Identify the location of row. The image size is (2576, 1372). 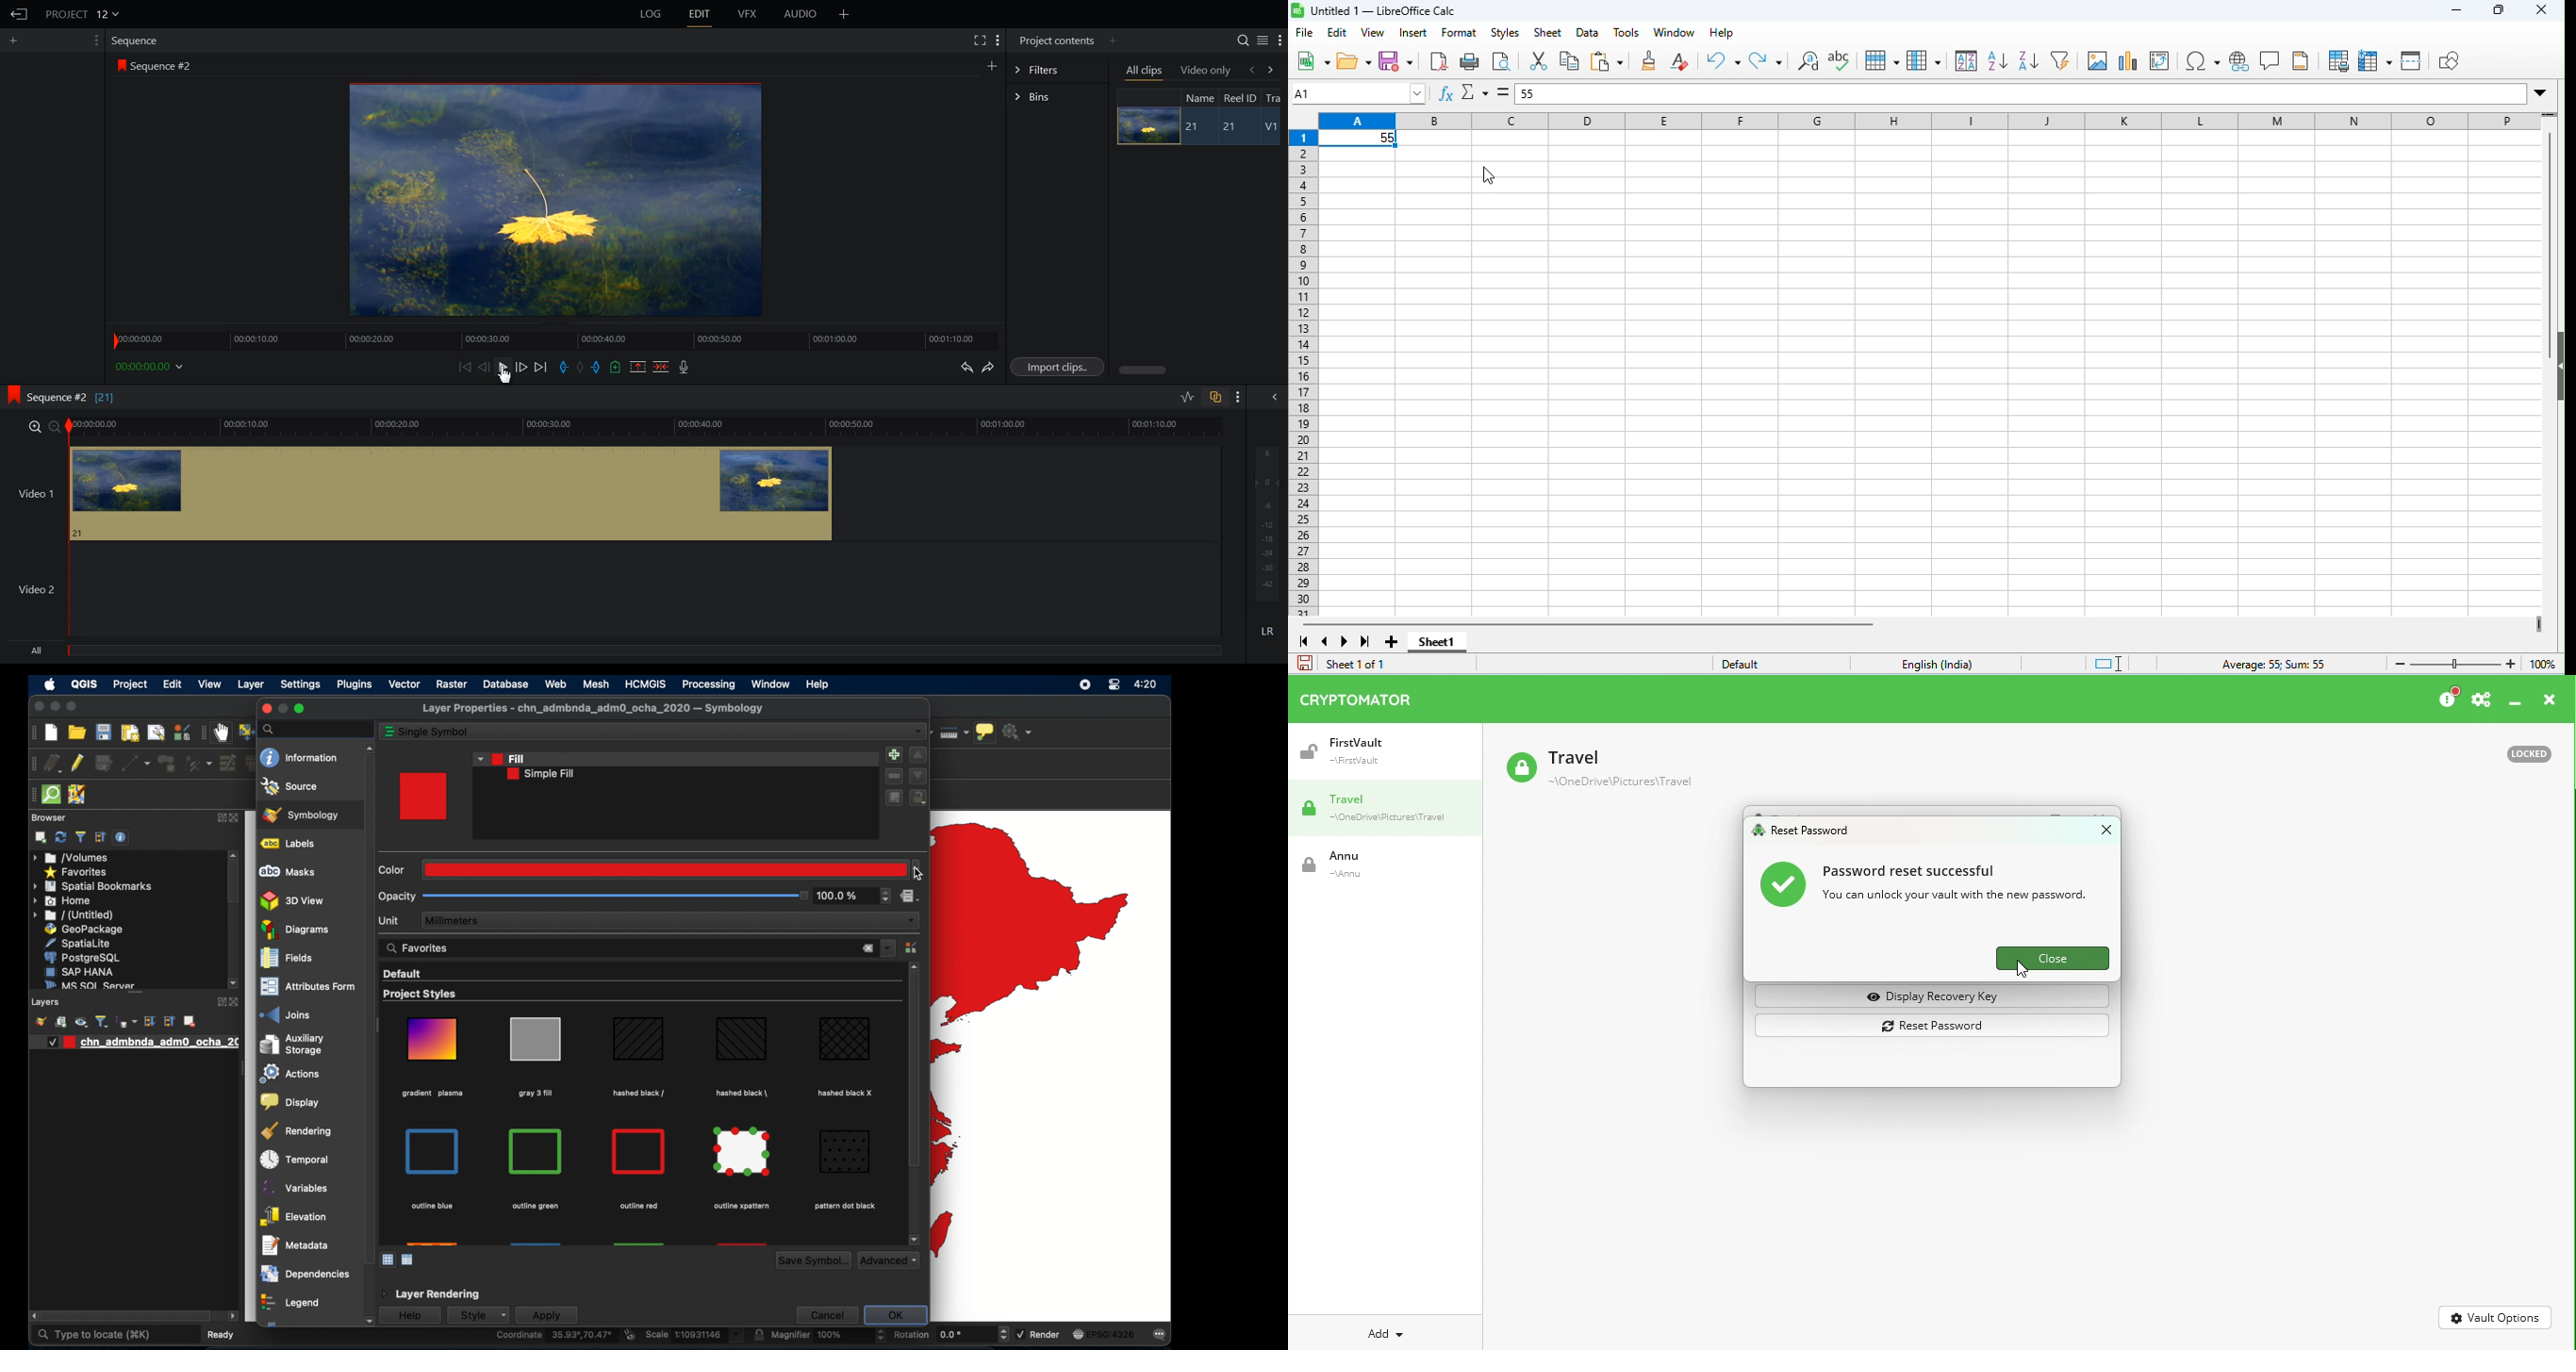
(1885, 61).